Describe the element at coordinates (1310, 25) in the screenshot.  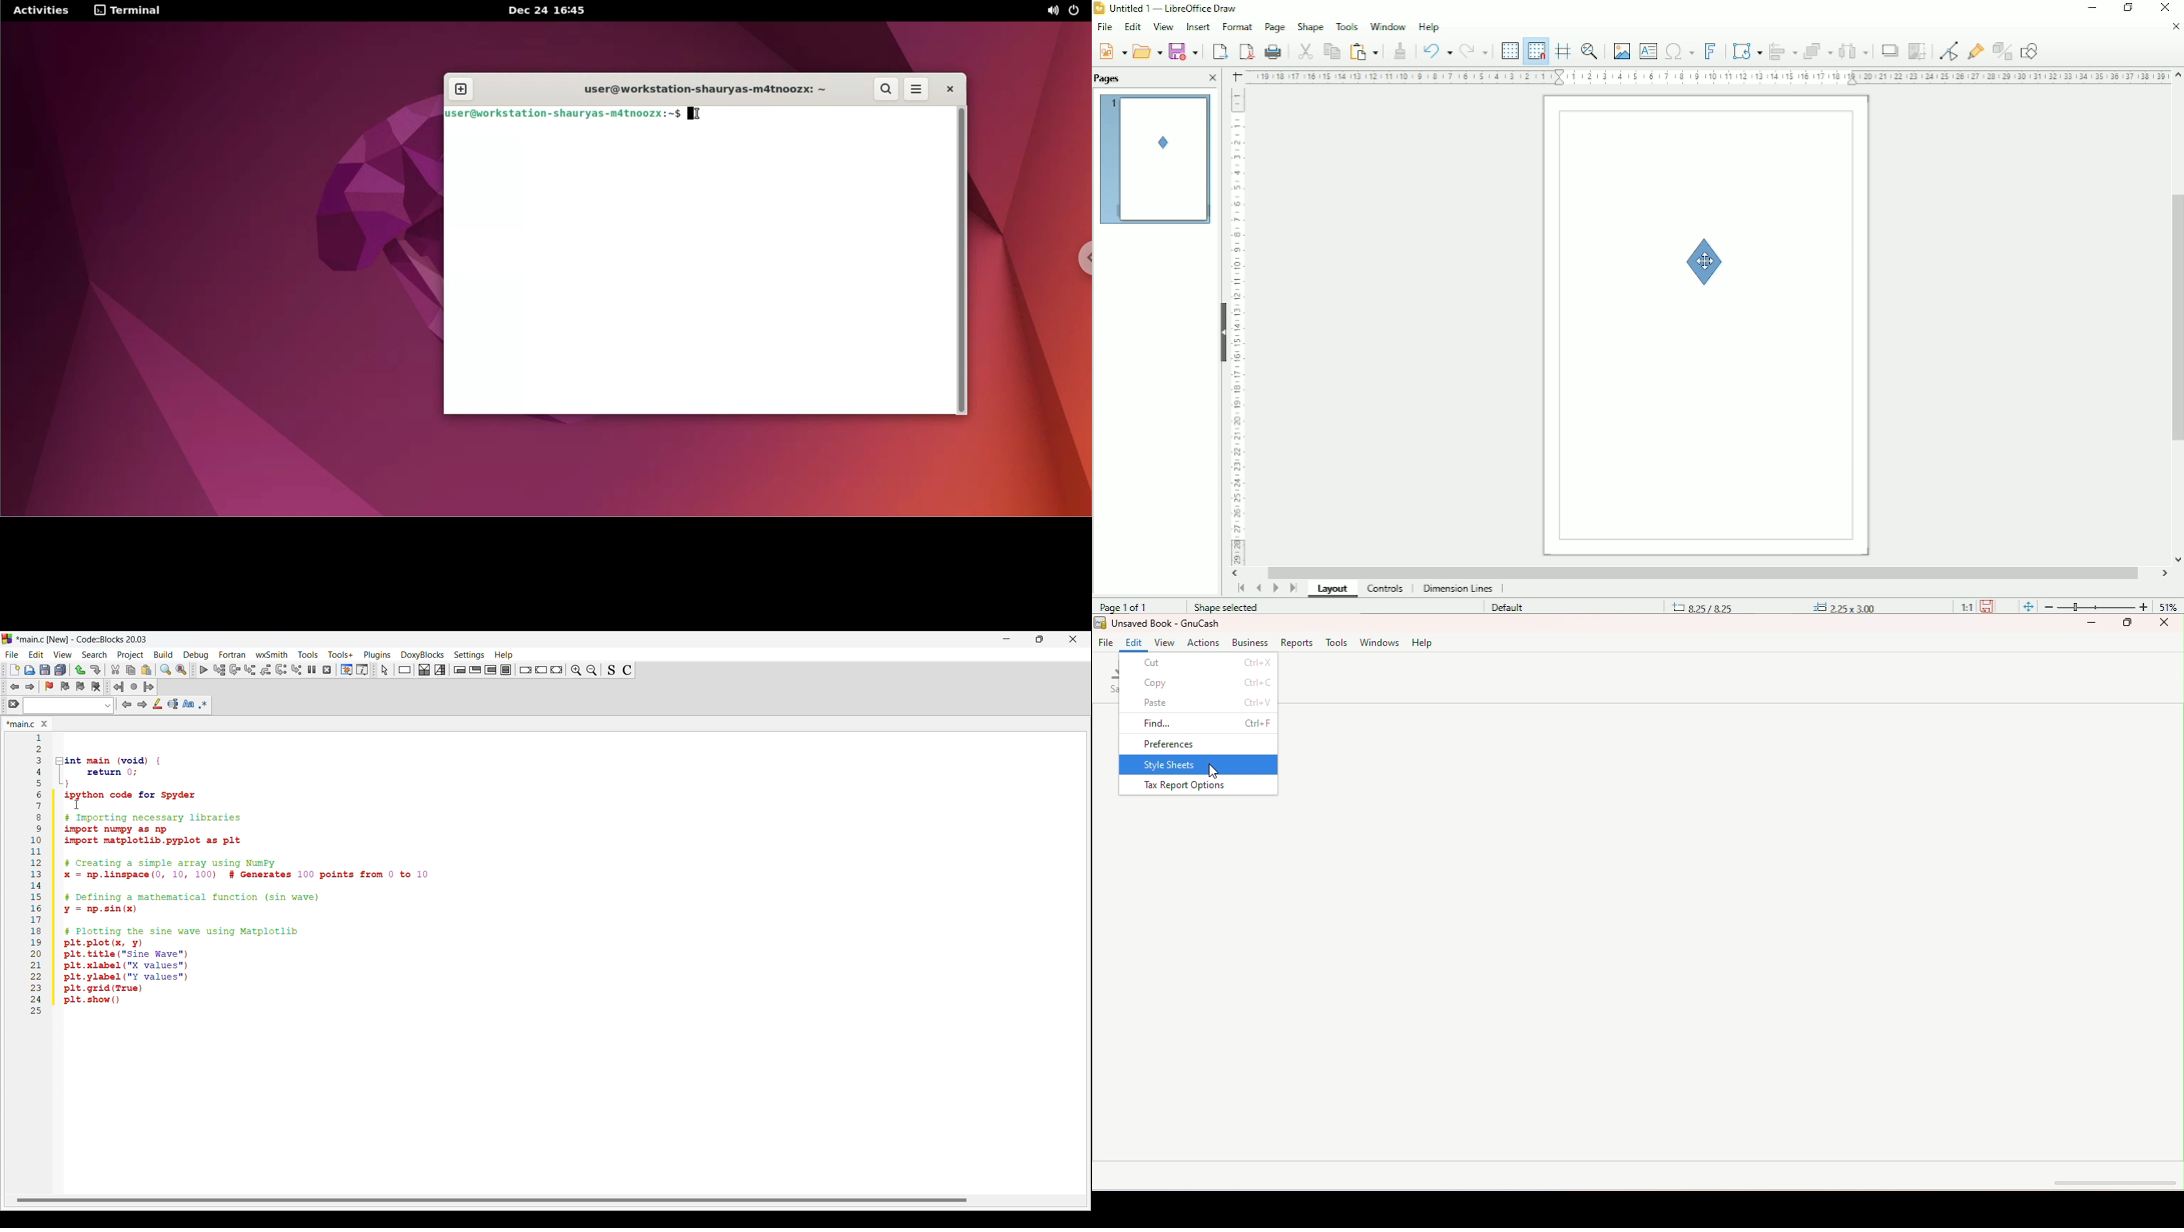
I see `Shape` at that location.